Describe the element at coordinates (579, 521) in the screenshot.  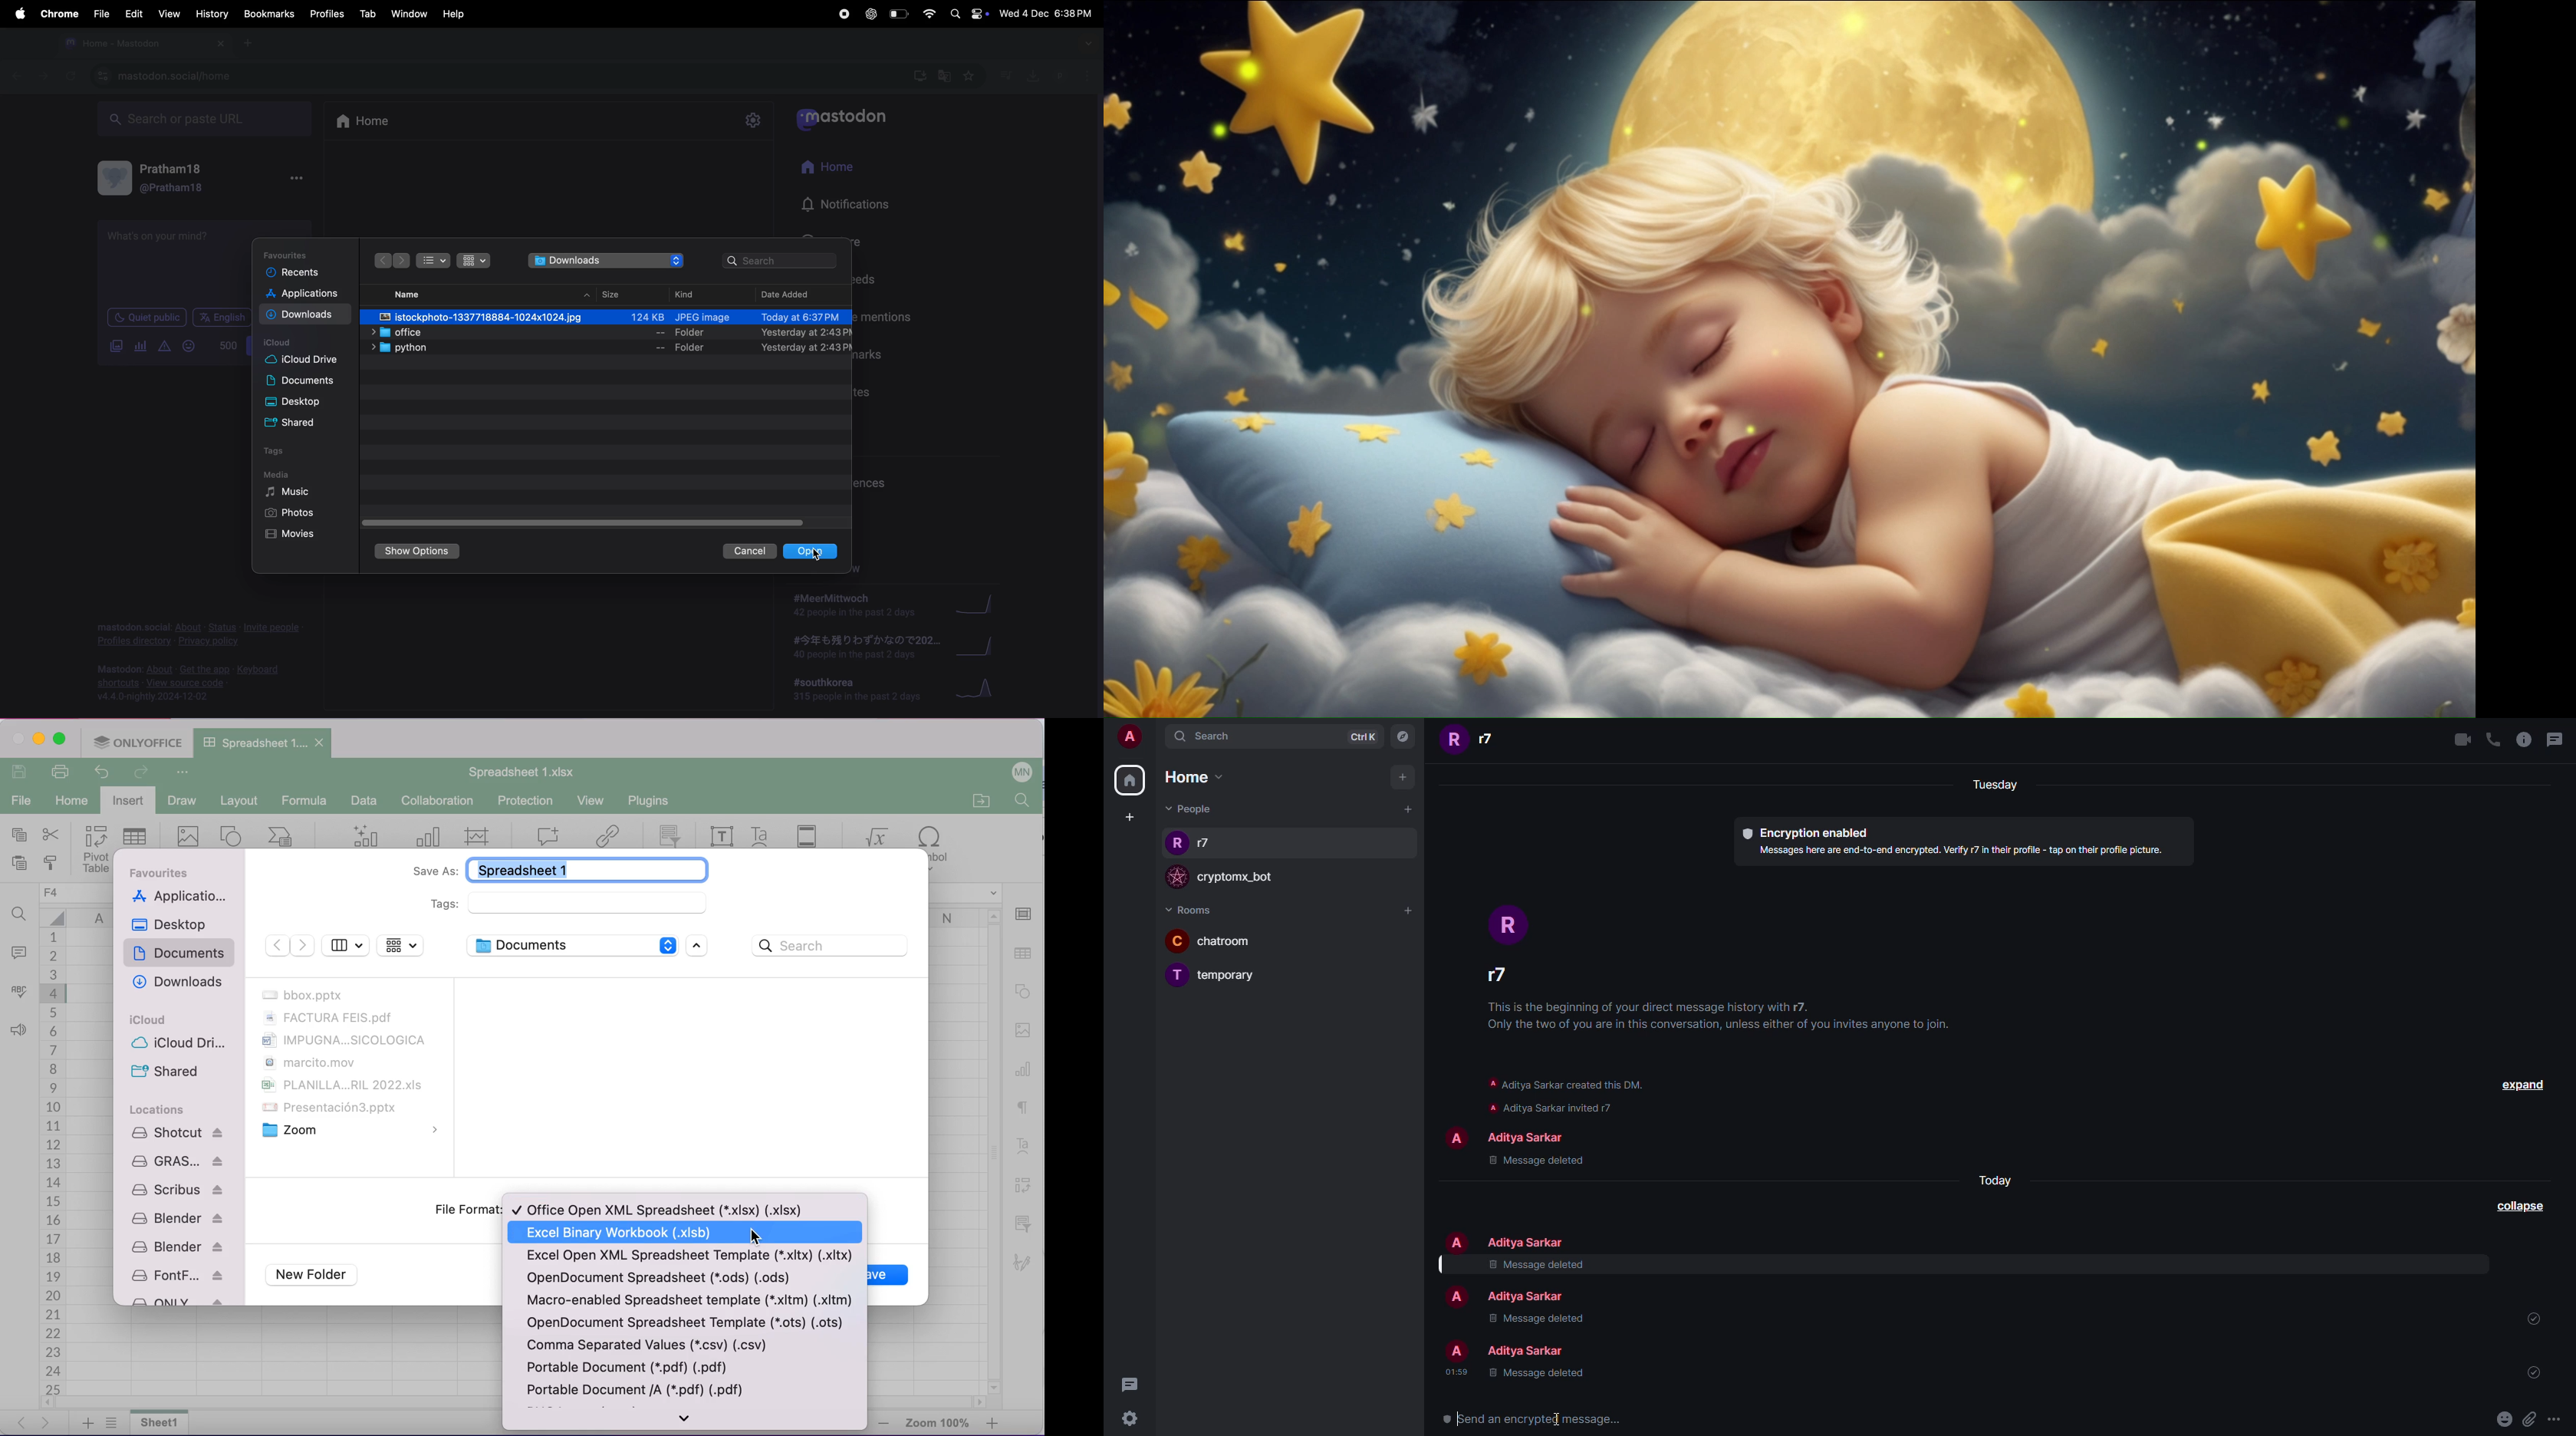
I see `scroll bar` at that location.